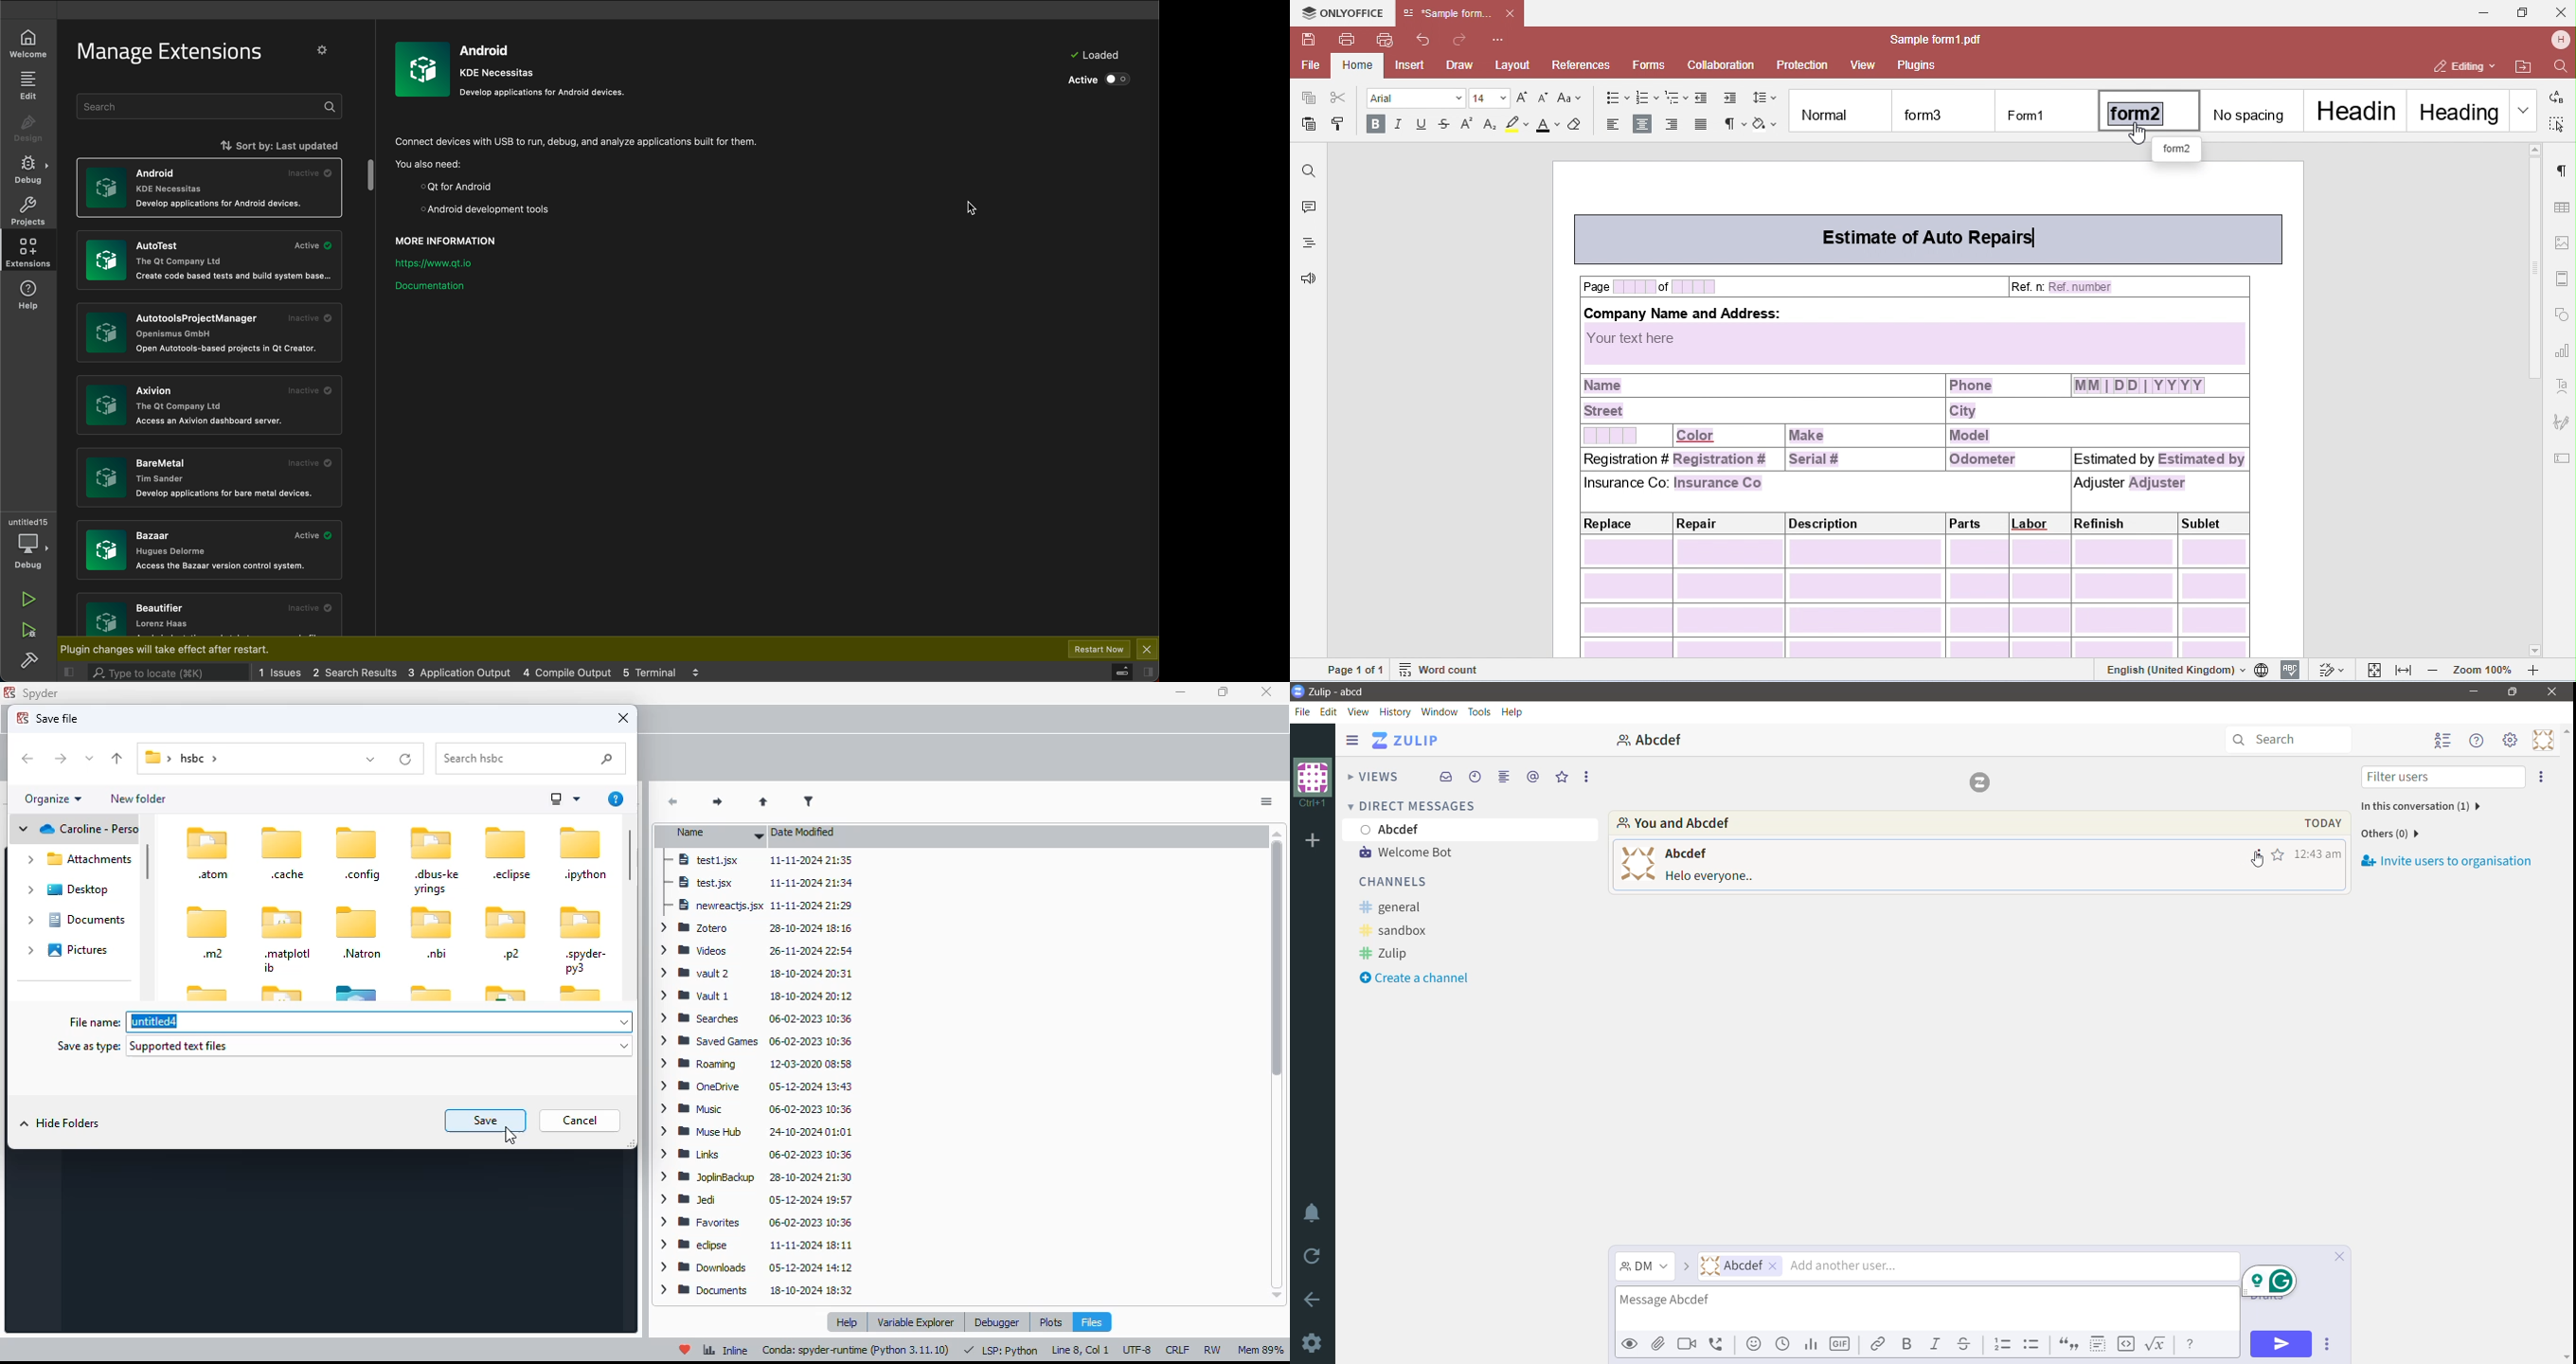  What do you see at coordinates (1686, 852) in the screenshot?
I see `user name` at bounding box center [1686, 852].